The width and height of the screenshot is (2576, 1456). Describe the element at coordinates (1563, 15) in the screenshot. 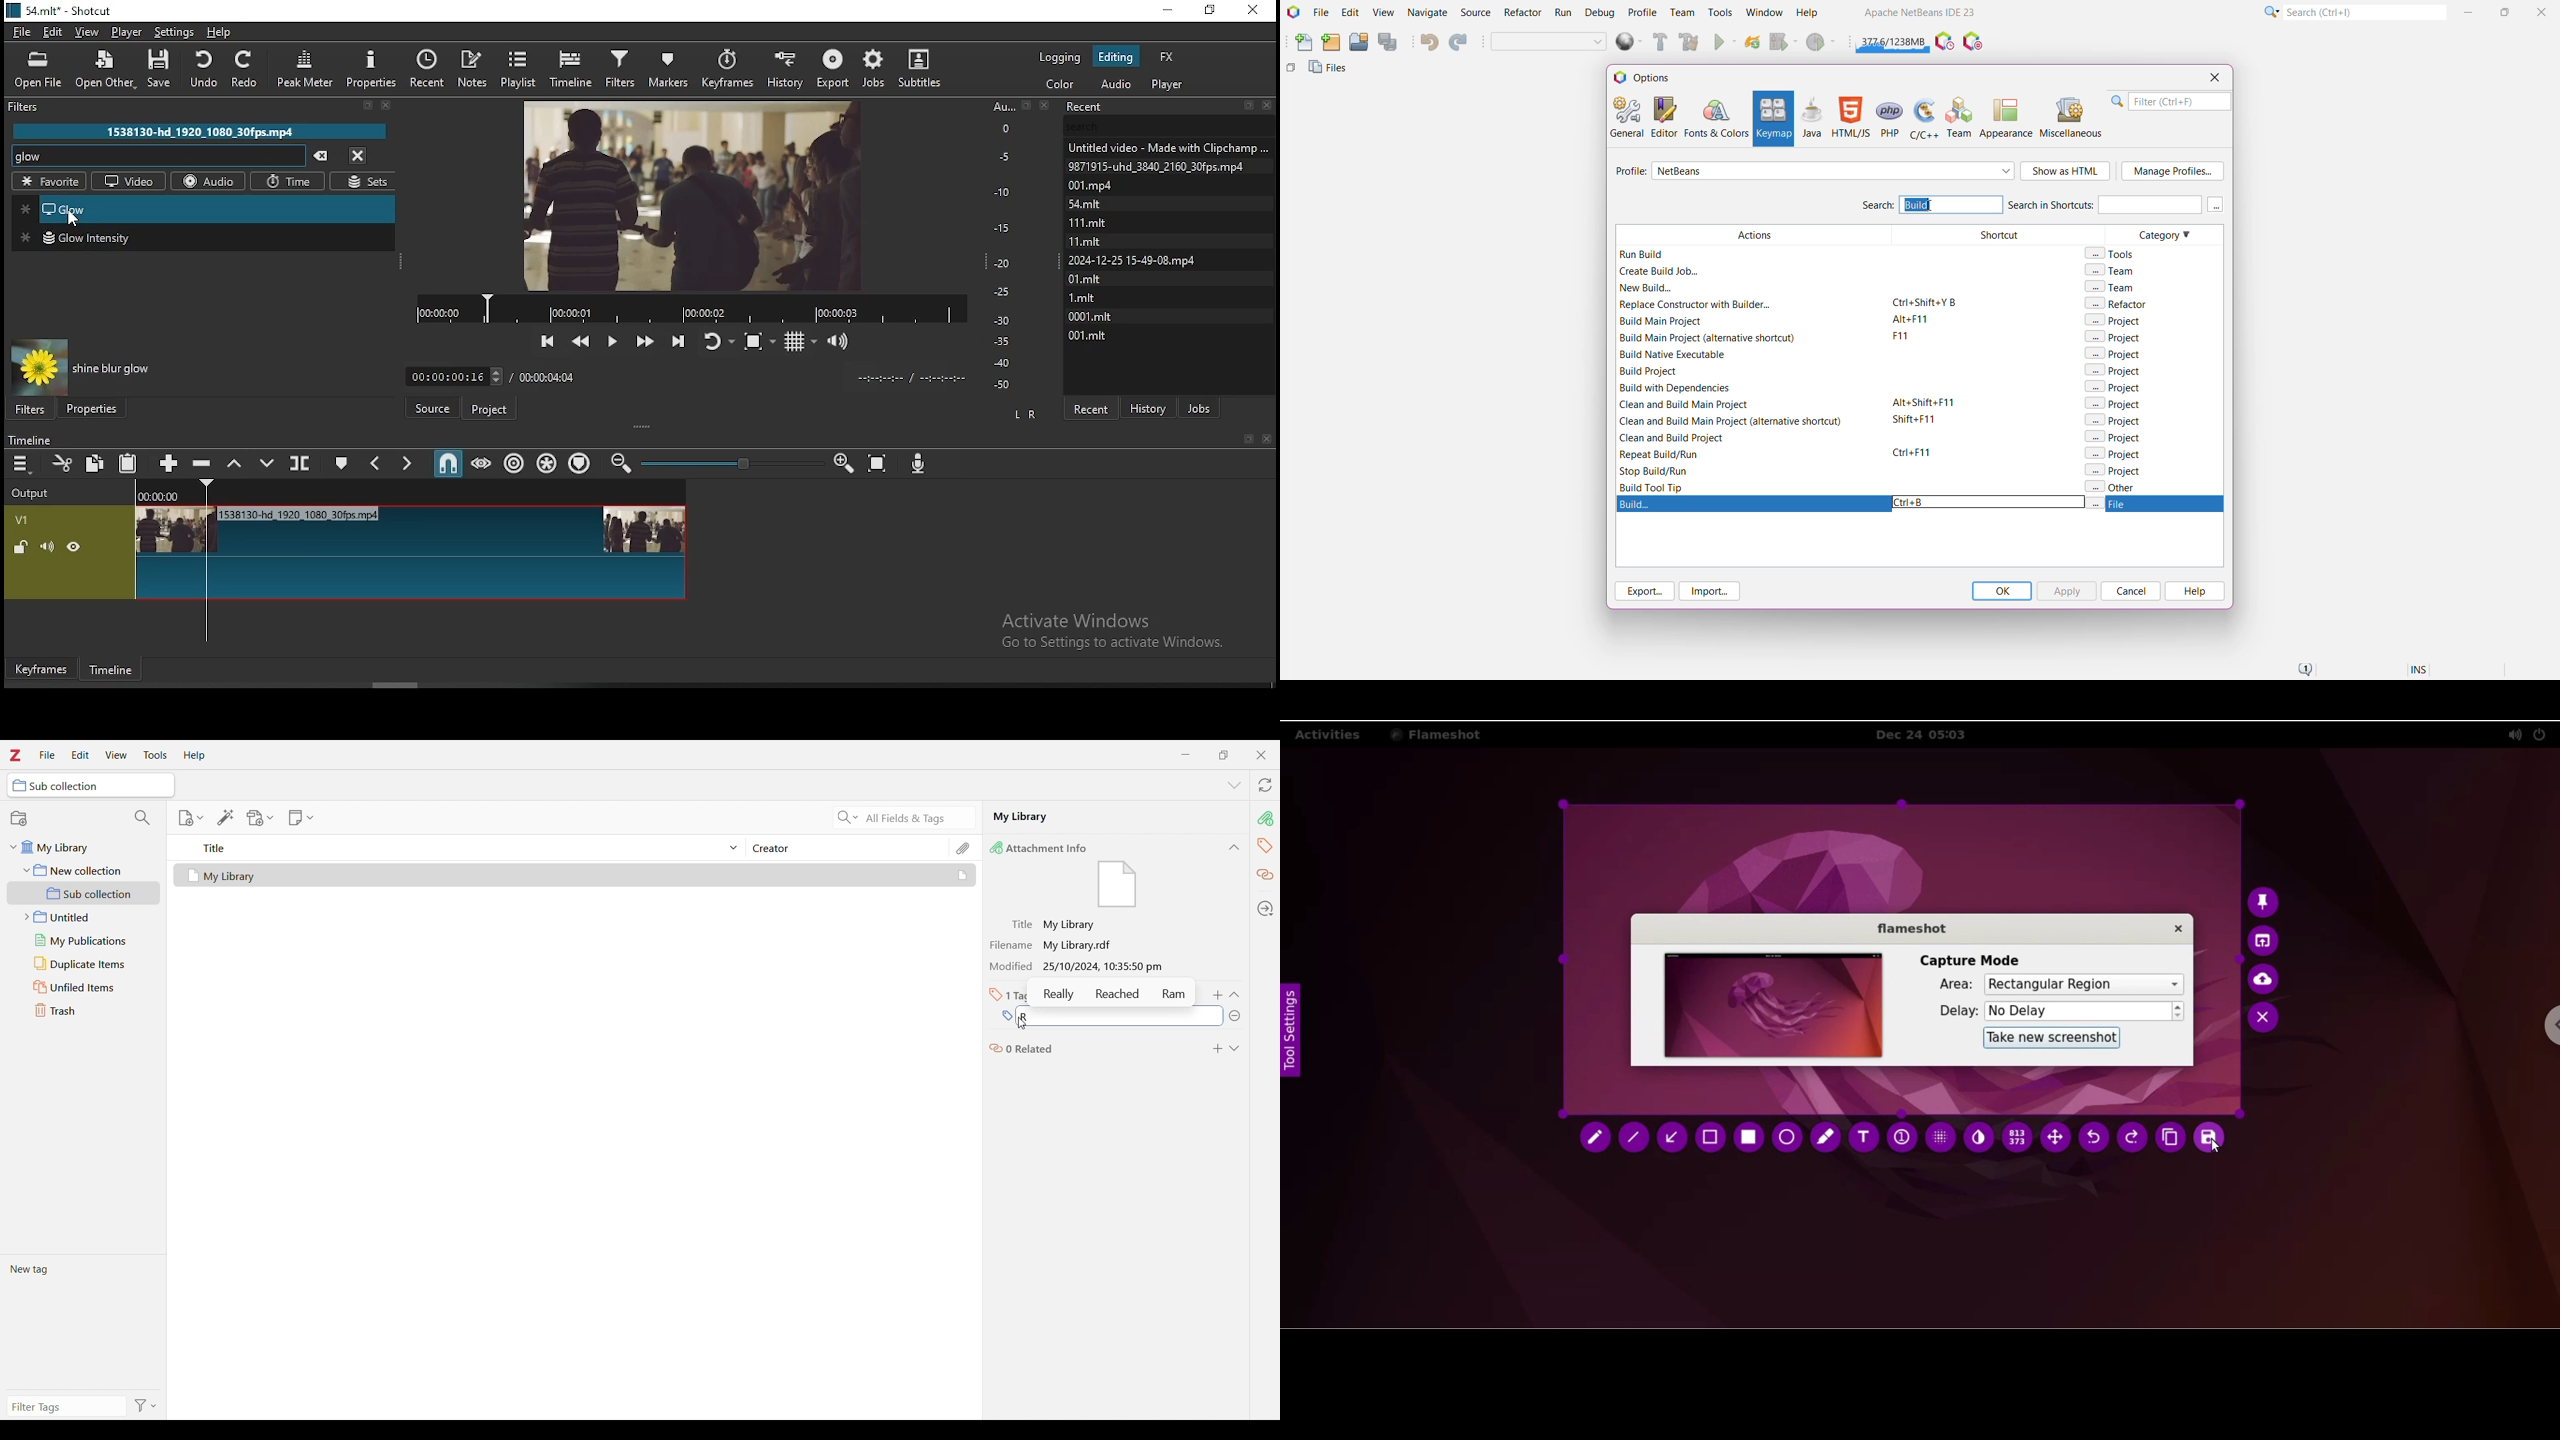

I see `Run` at that location.